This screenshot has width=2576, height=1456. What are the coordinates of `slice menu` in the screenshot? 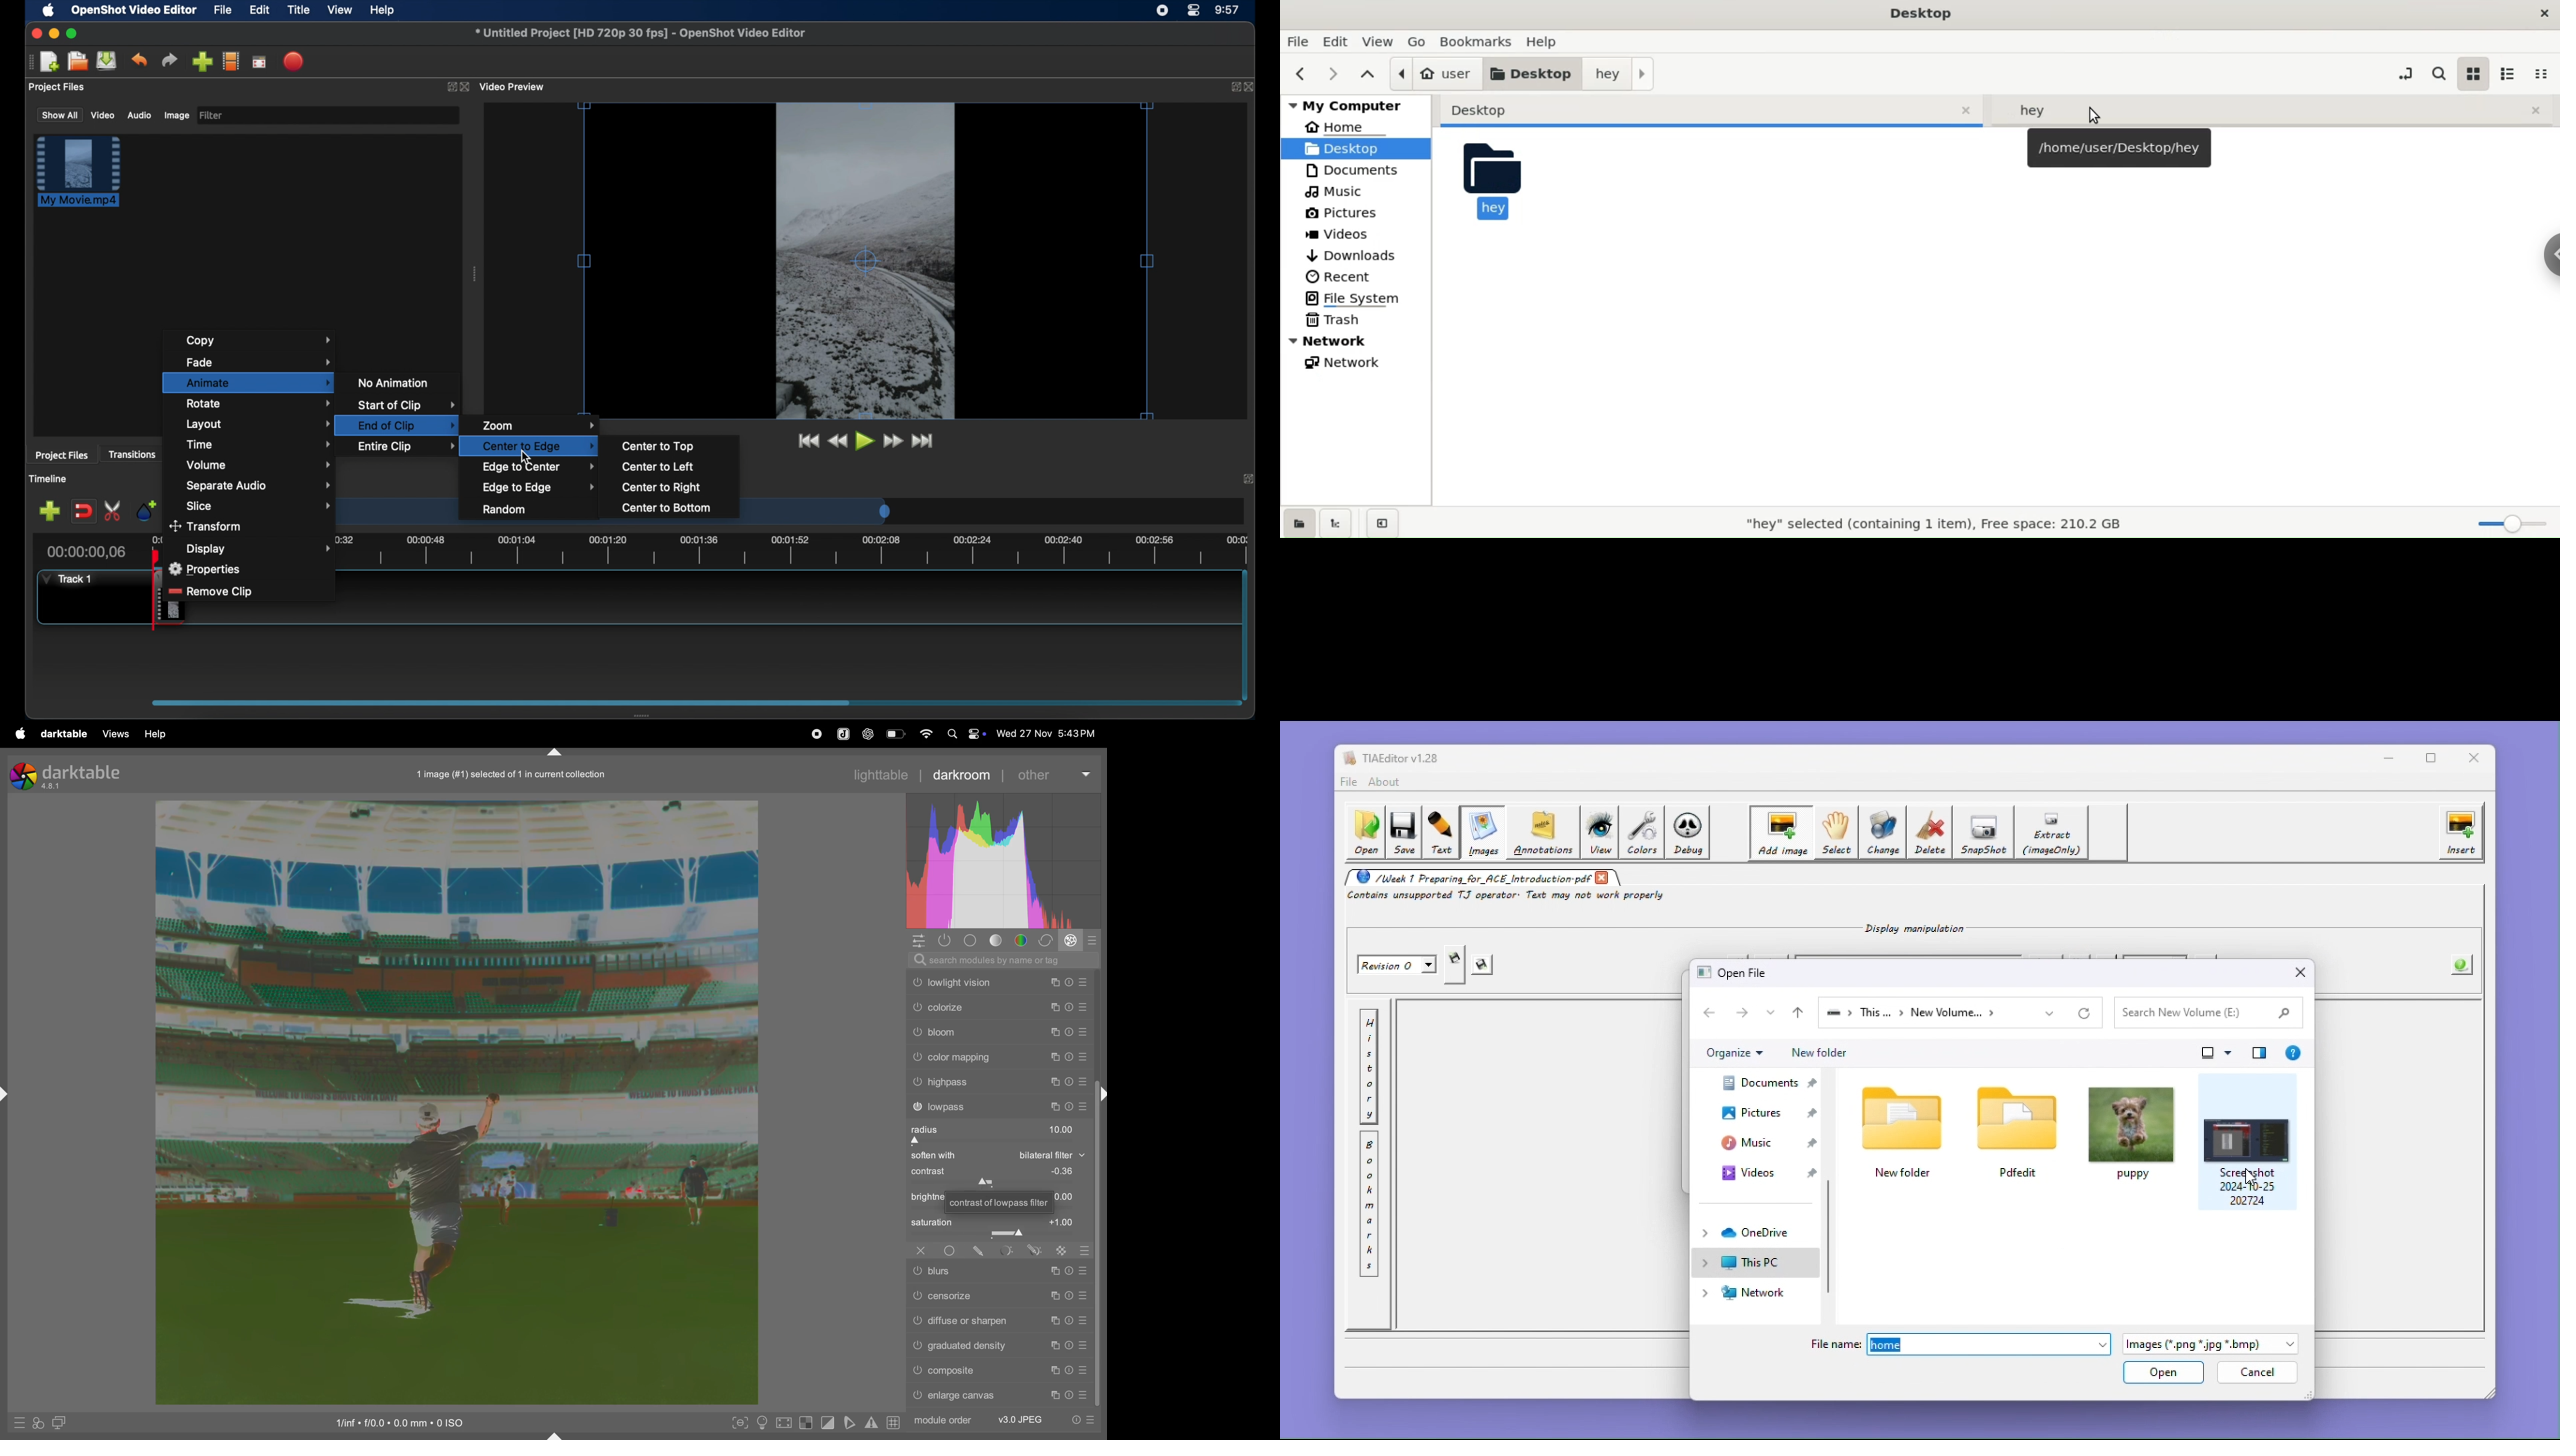 It's located at (259, 506).